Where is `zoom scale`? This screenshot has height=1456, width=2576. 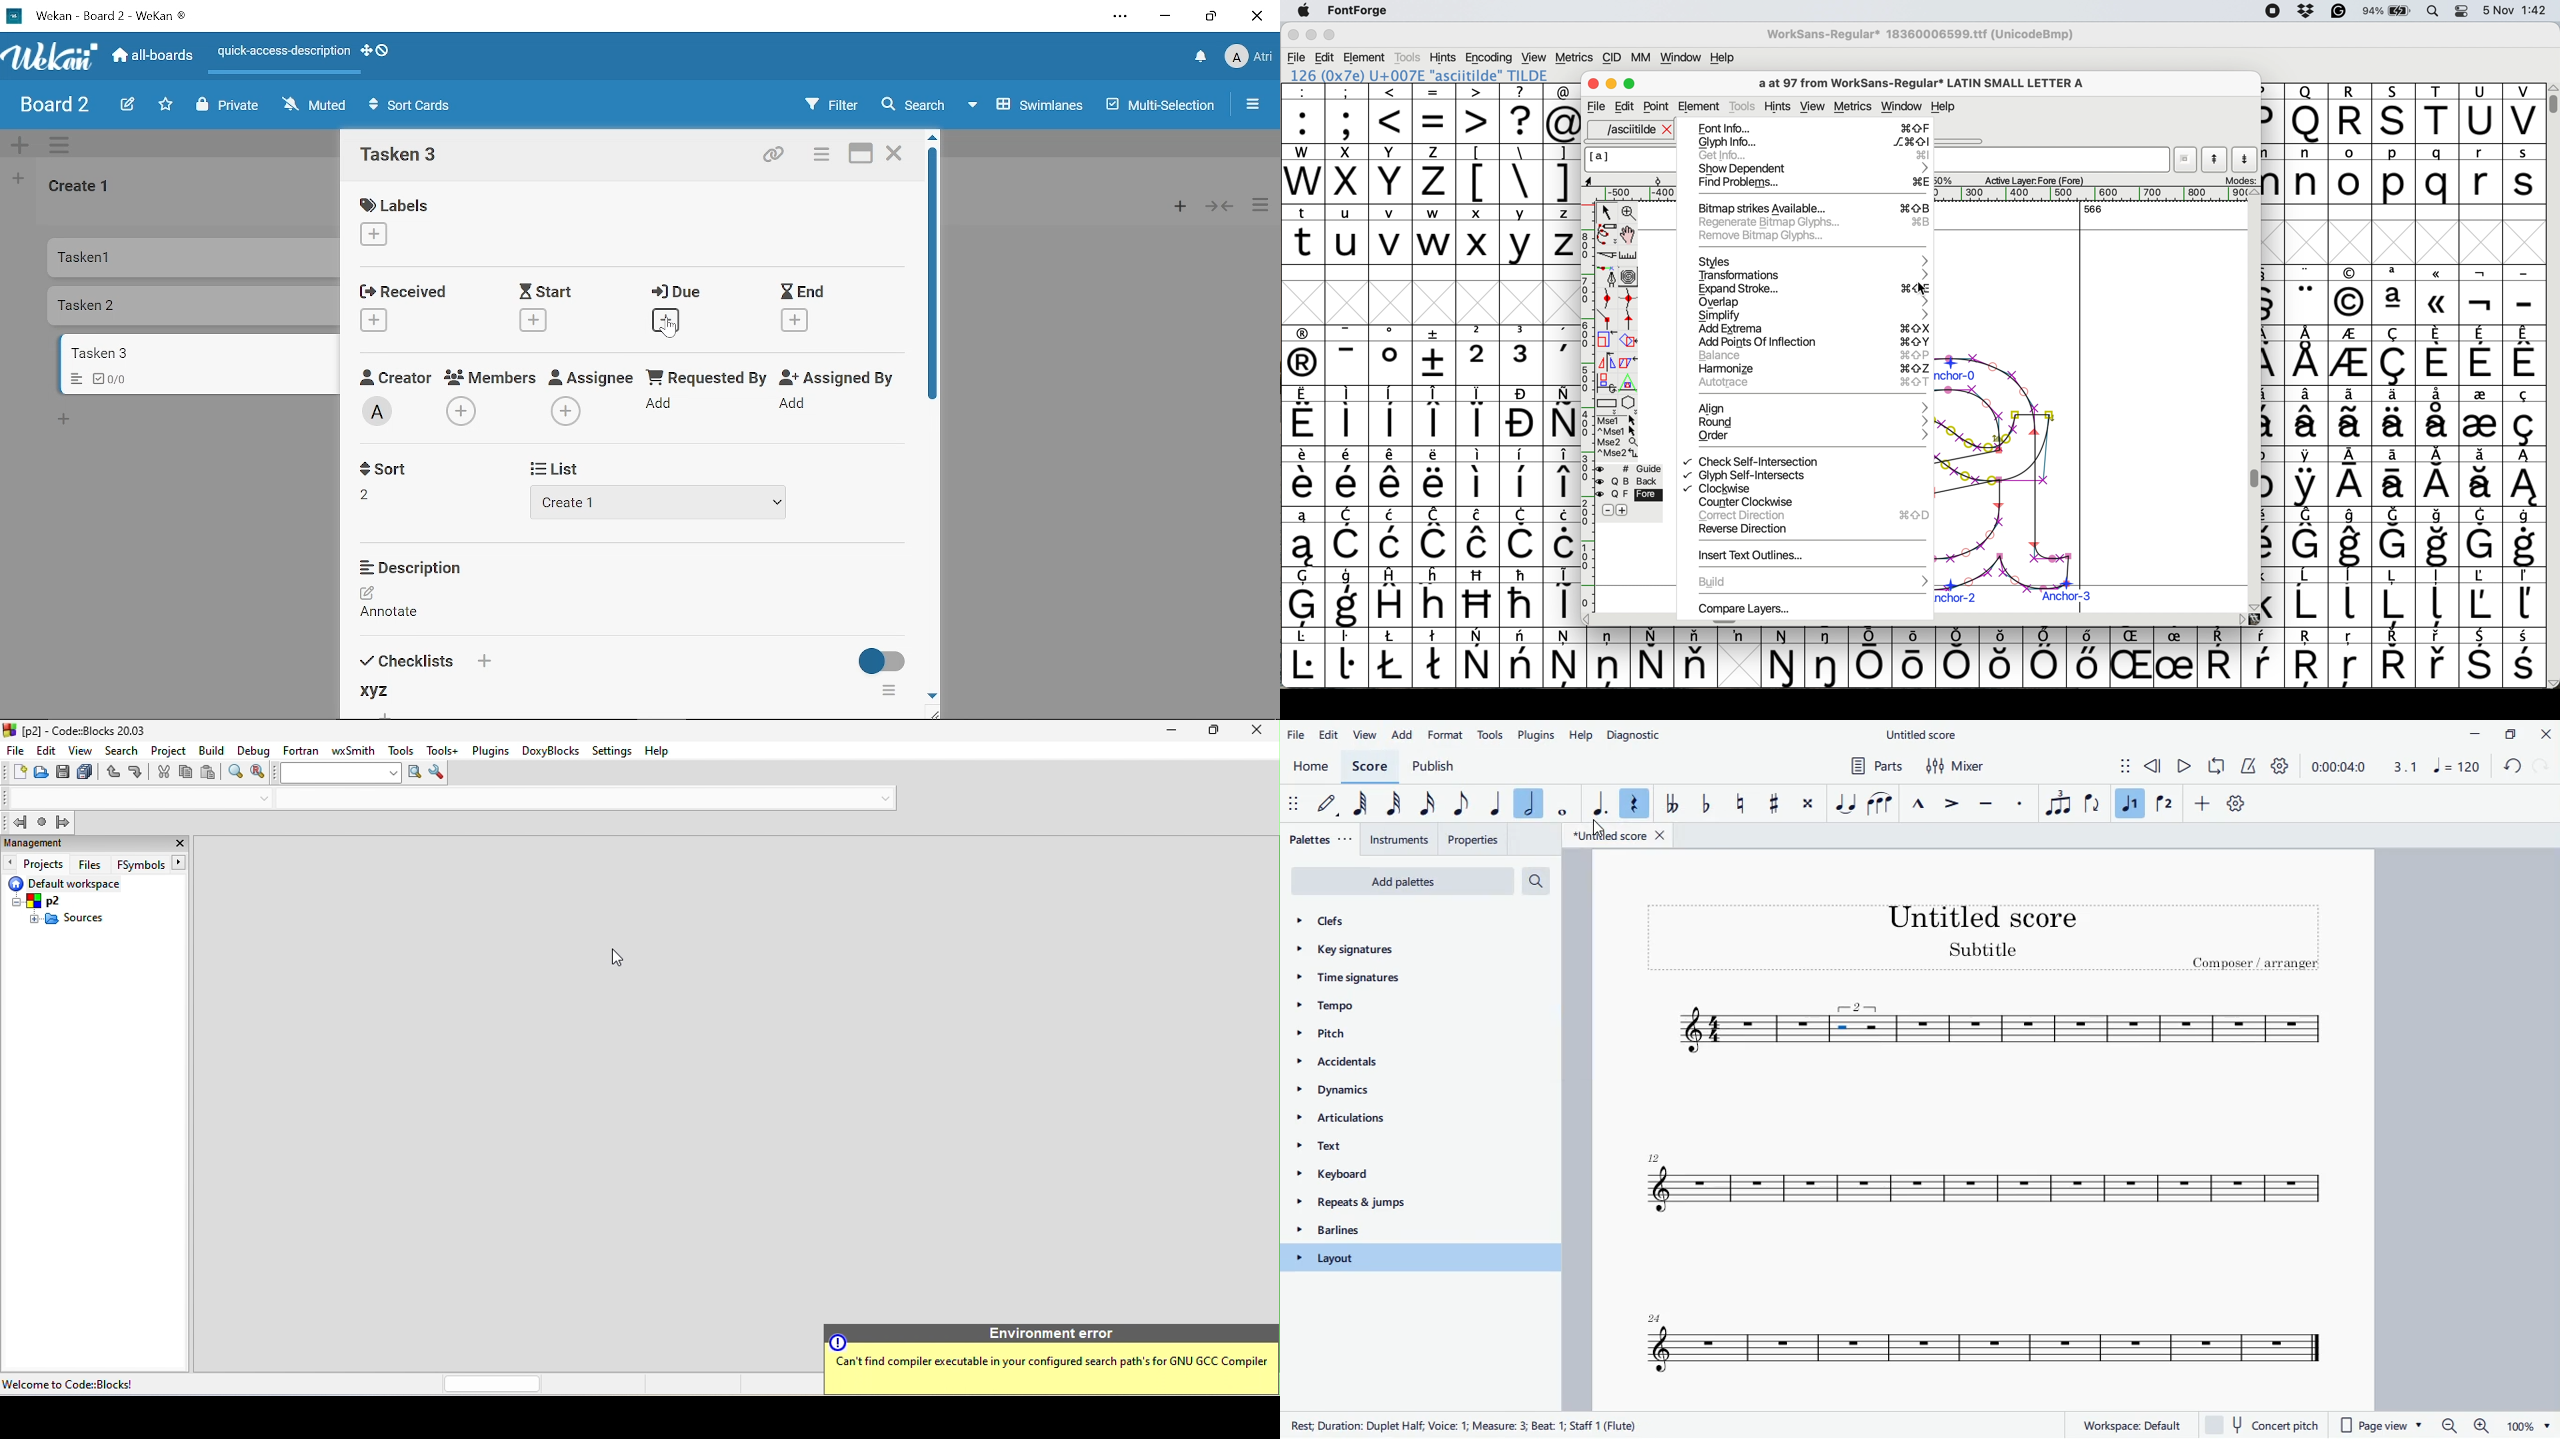 zoom scale is located at coordinates (1947, 180).